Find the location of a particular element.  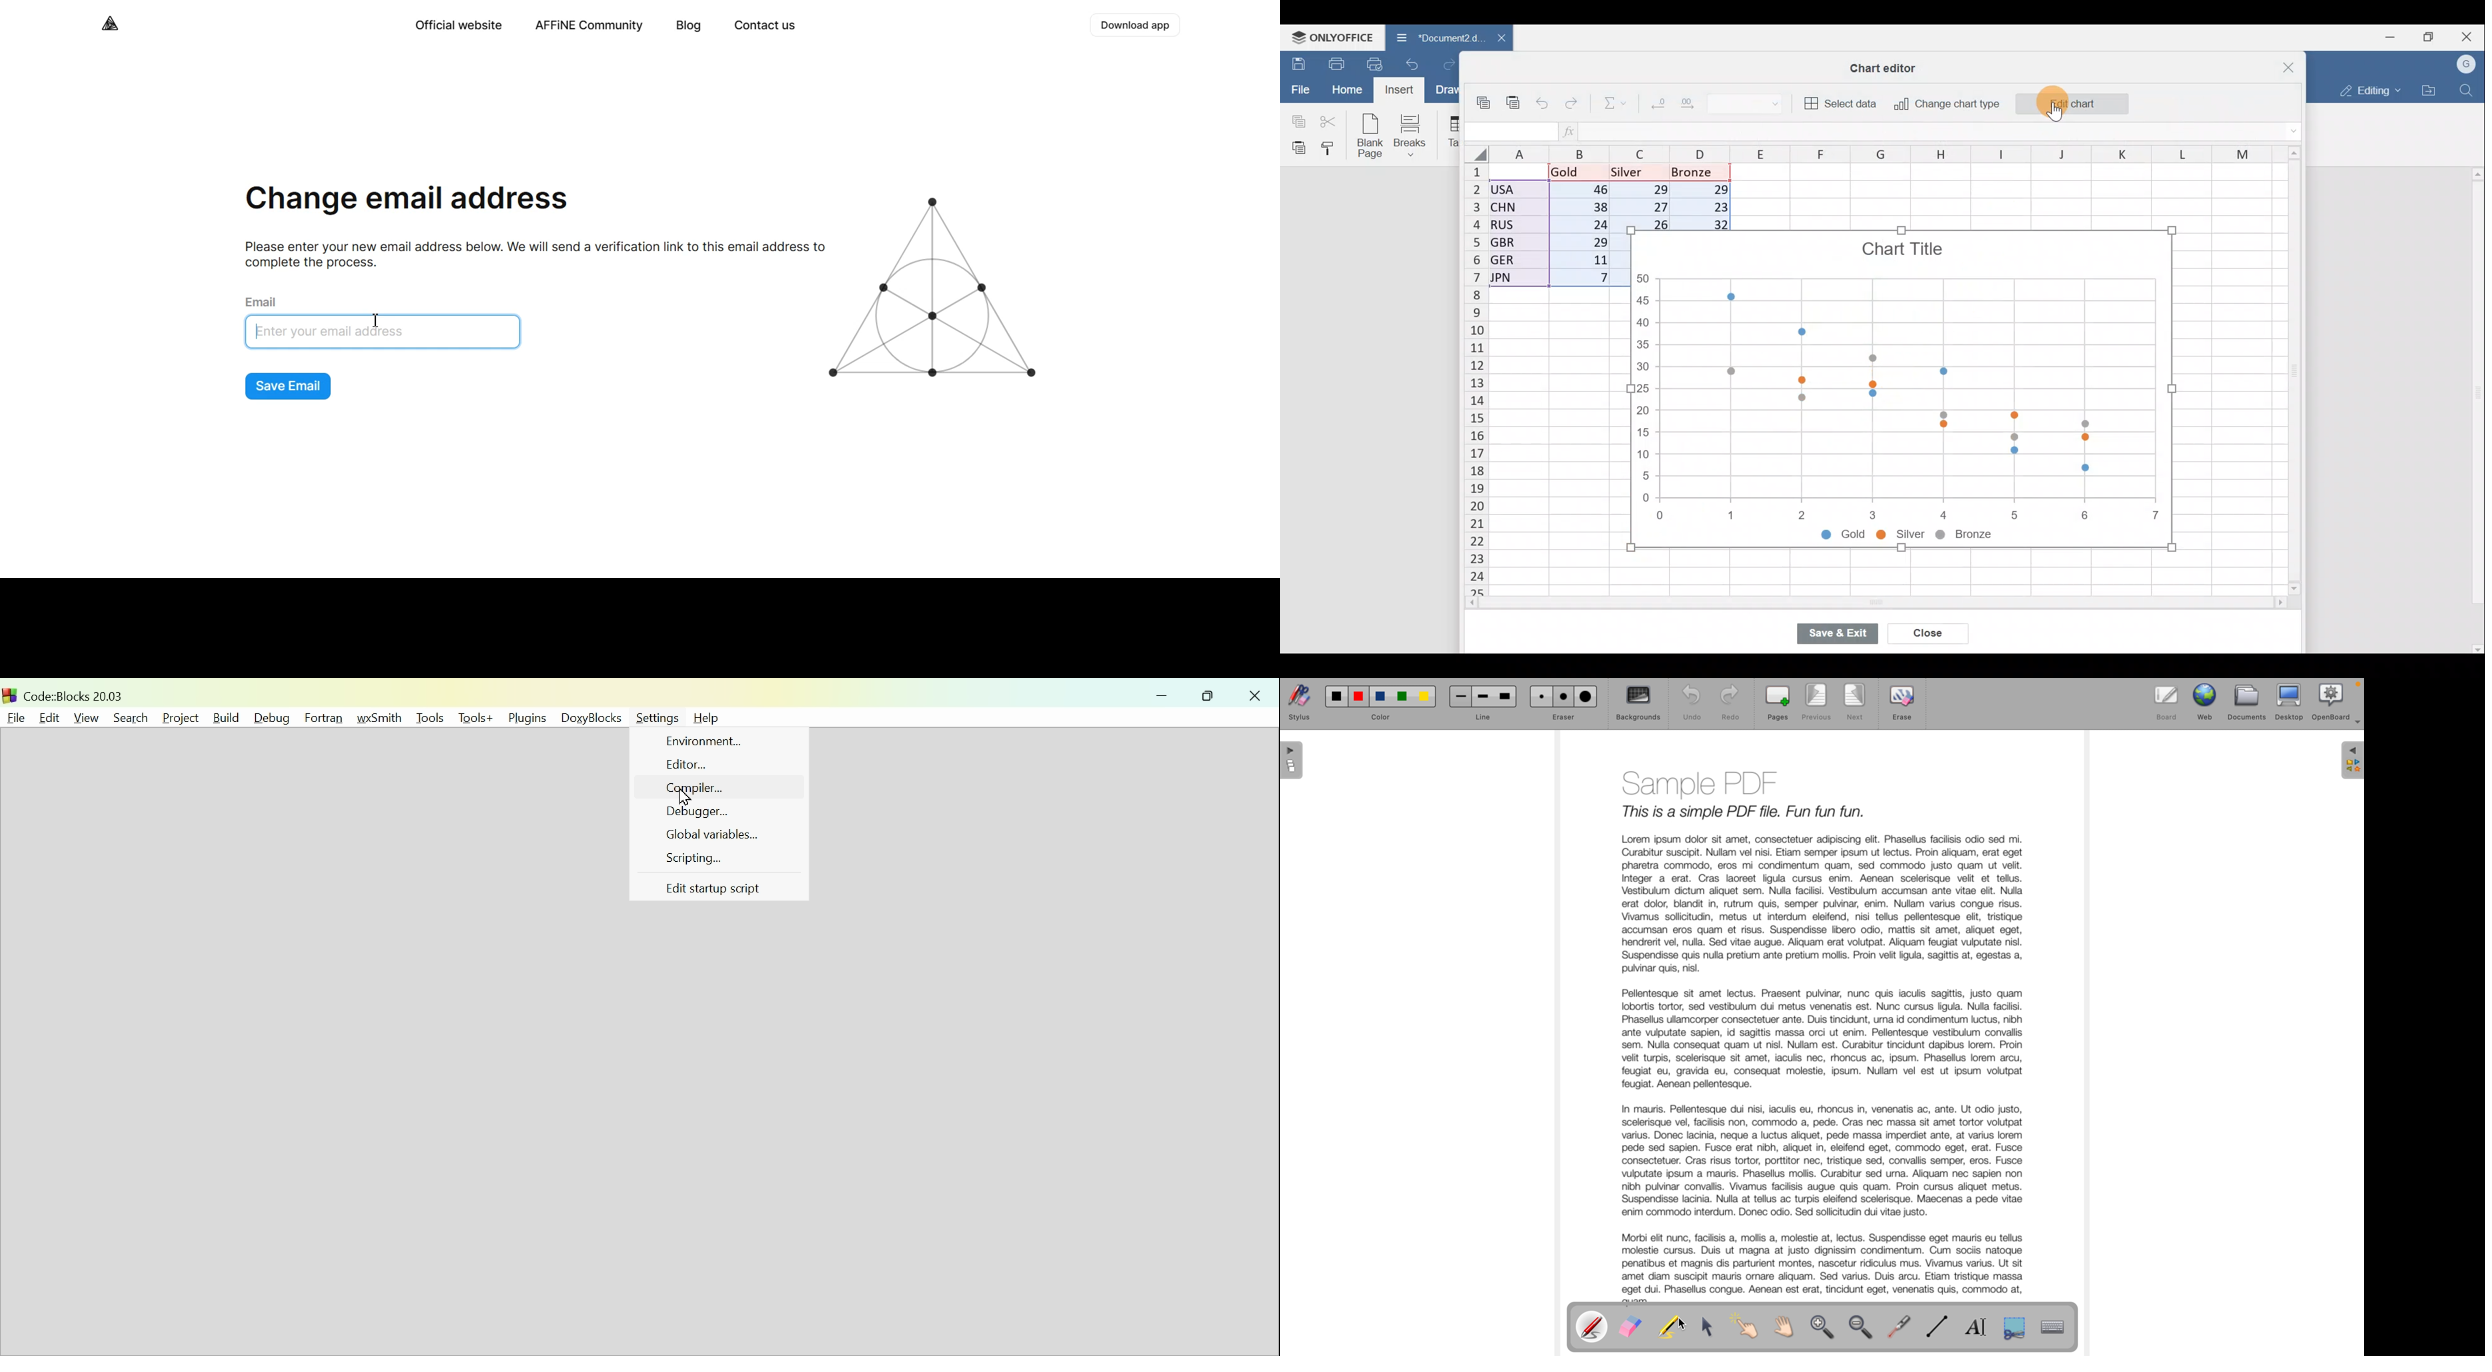

Restore is located at coordinates (1210, 696).